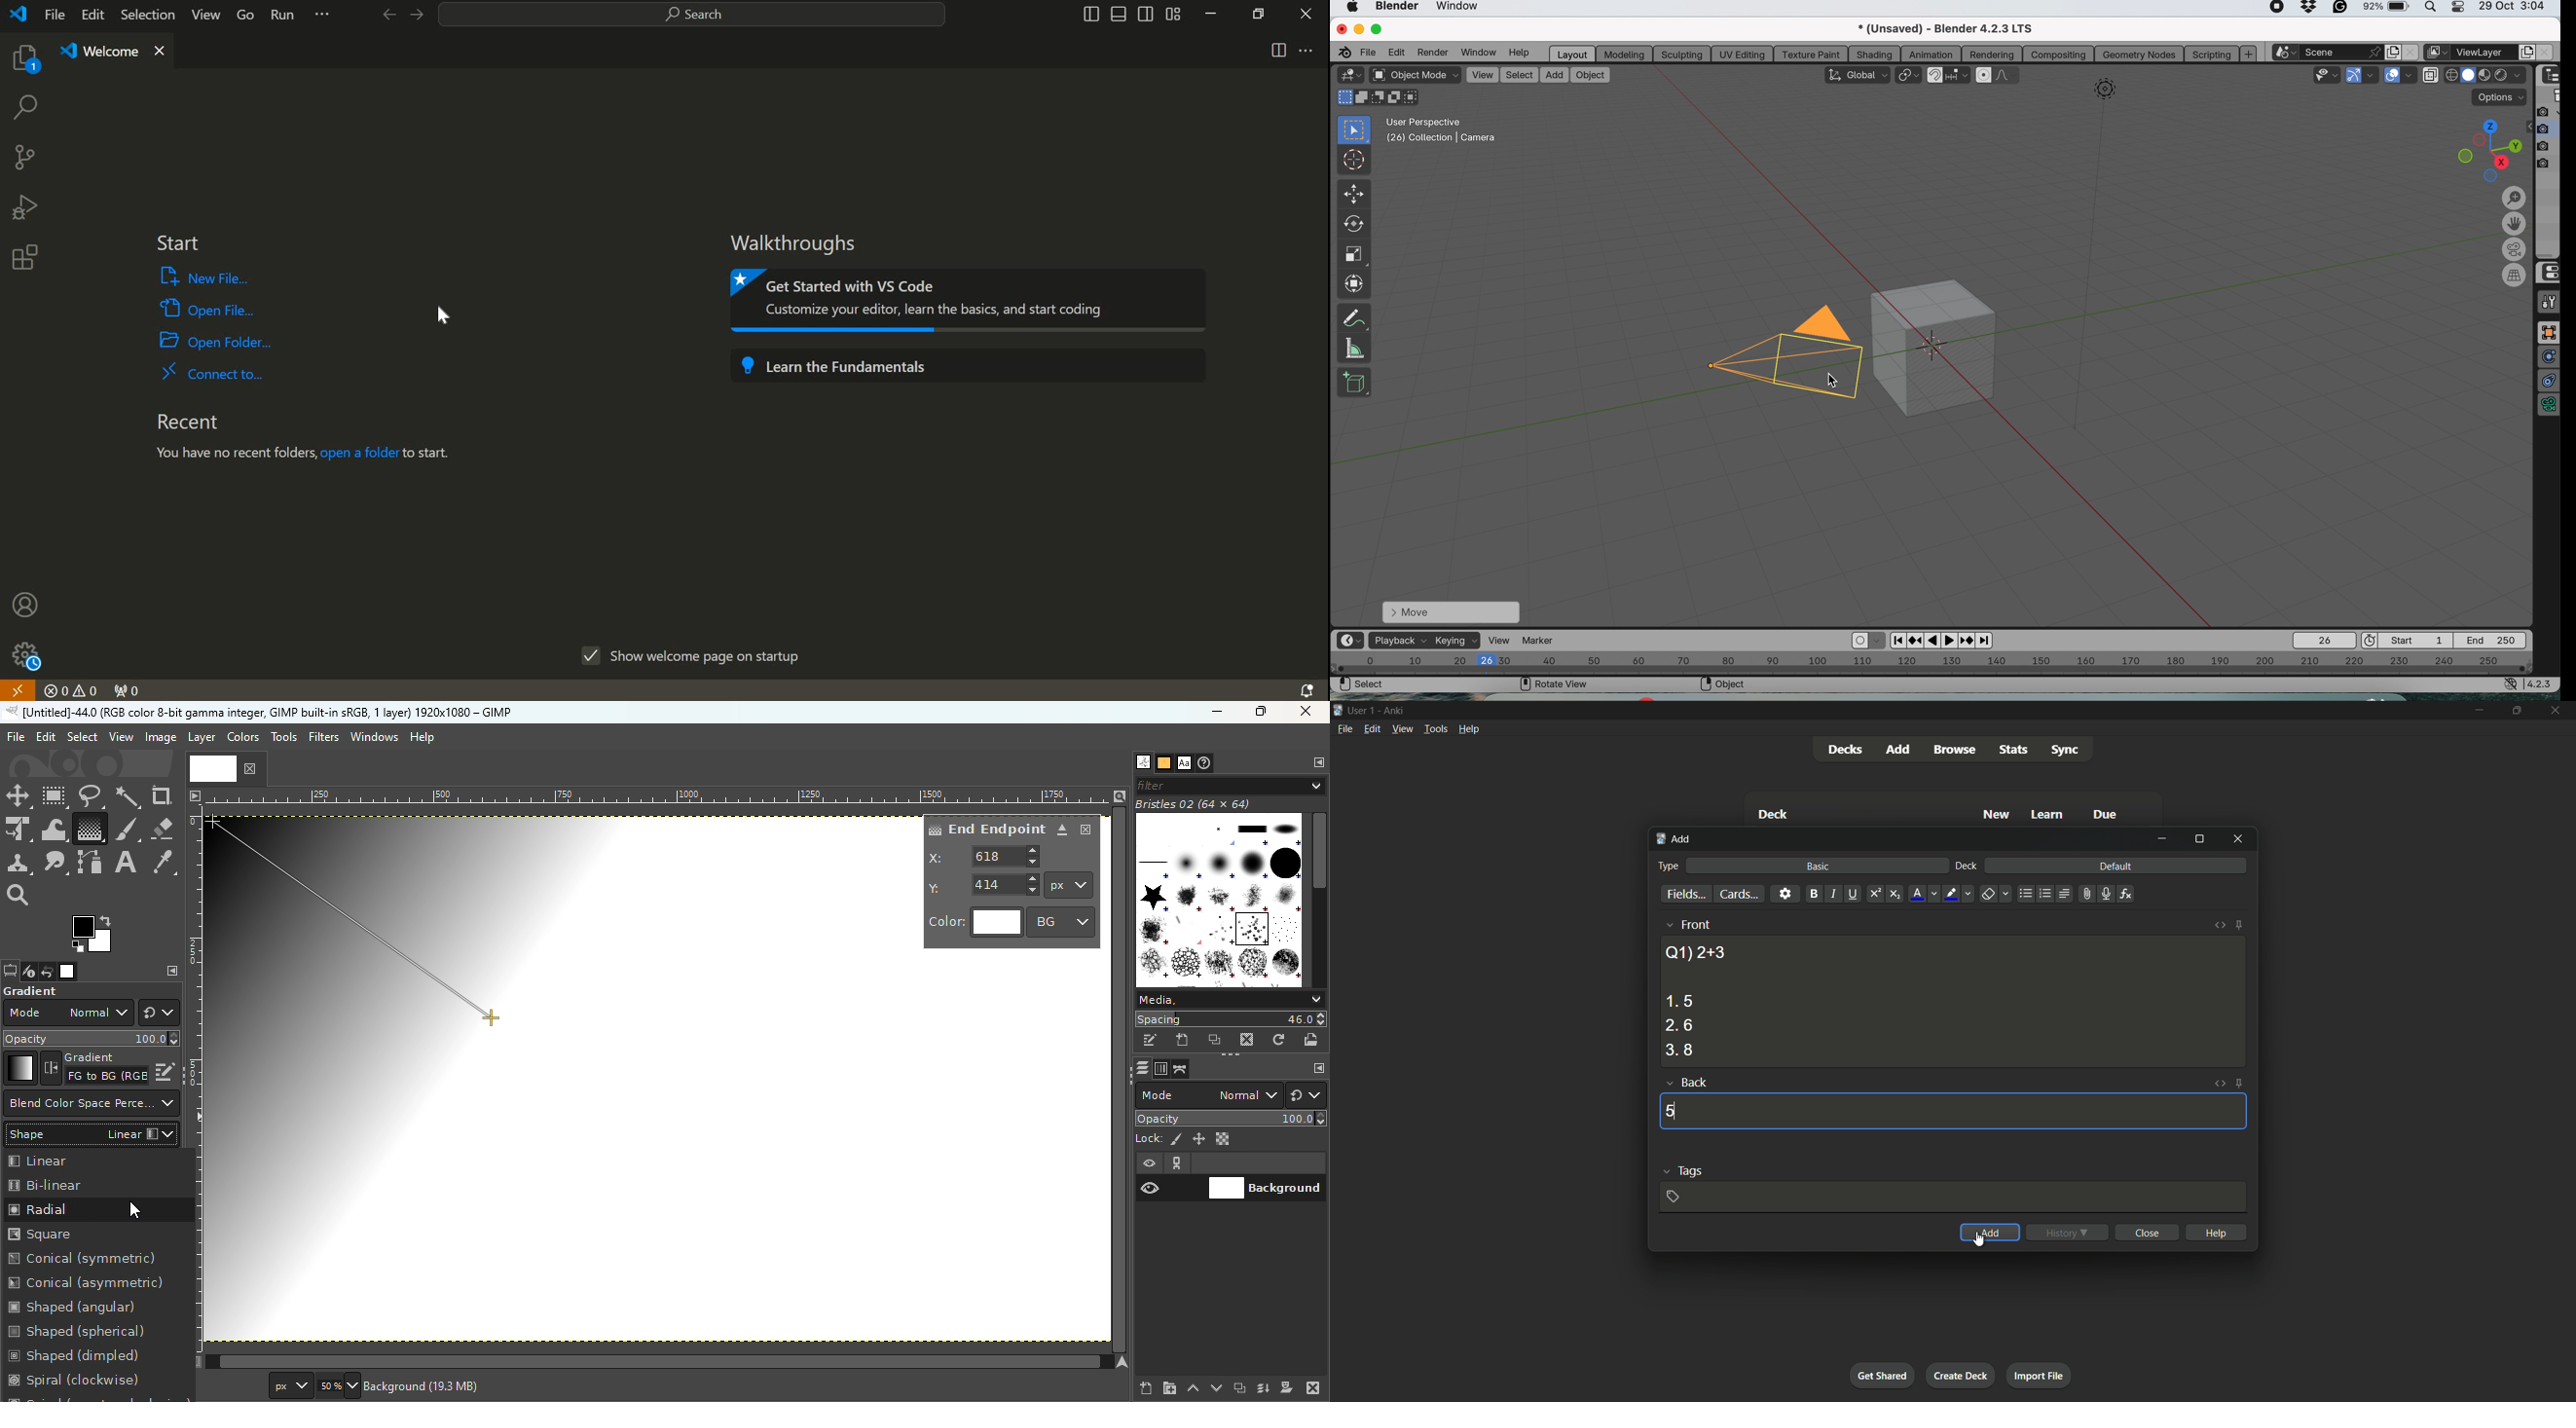 Image resolution: width=2576 pixels, height=1428 pixels. Describe the element at coordinates (1908, 75) in the screenshot. I see `transform pivot point` at that location.